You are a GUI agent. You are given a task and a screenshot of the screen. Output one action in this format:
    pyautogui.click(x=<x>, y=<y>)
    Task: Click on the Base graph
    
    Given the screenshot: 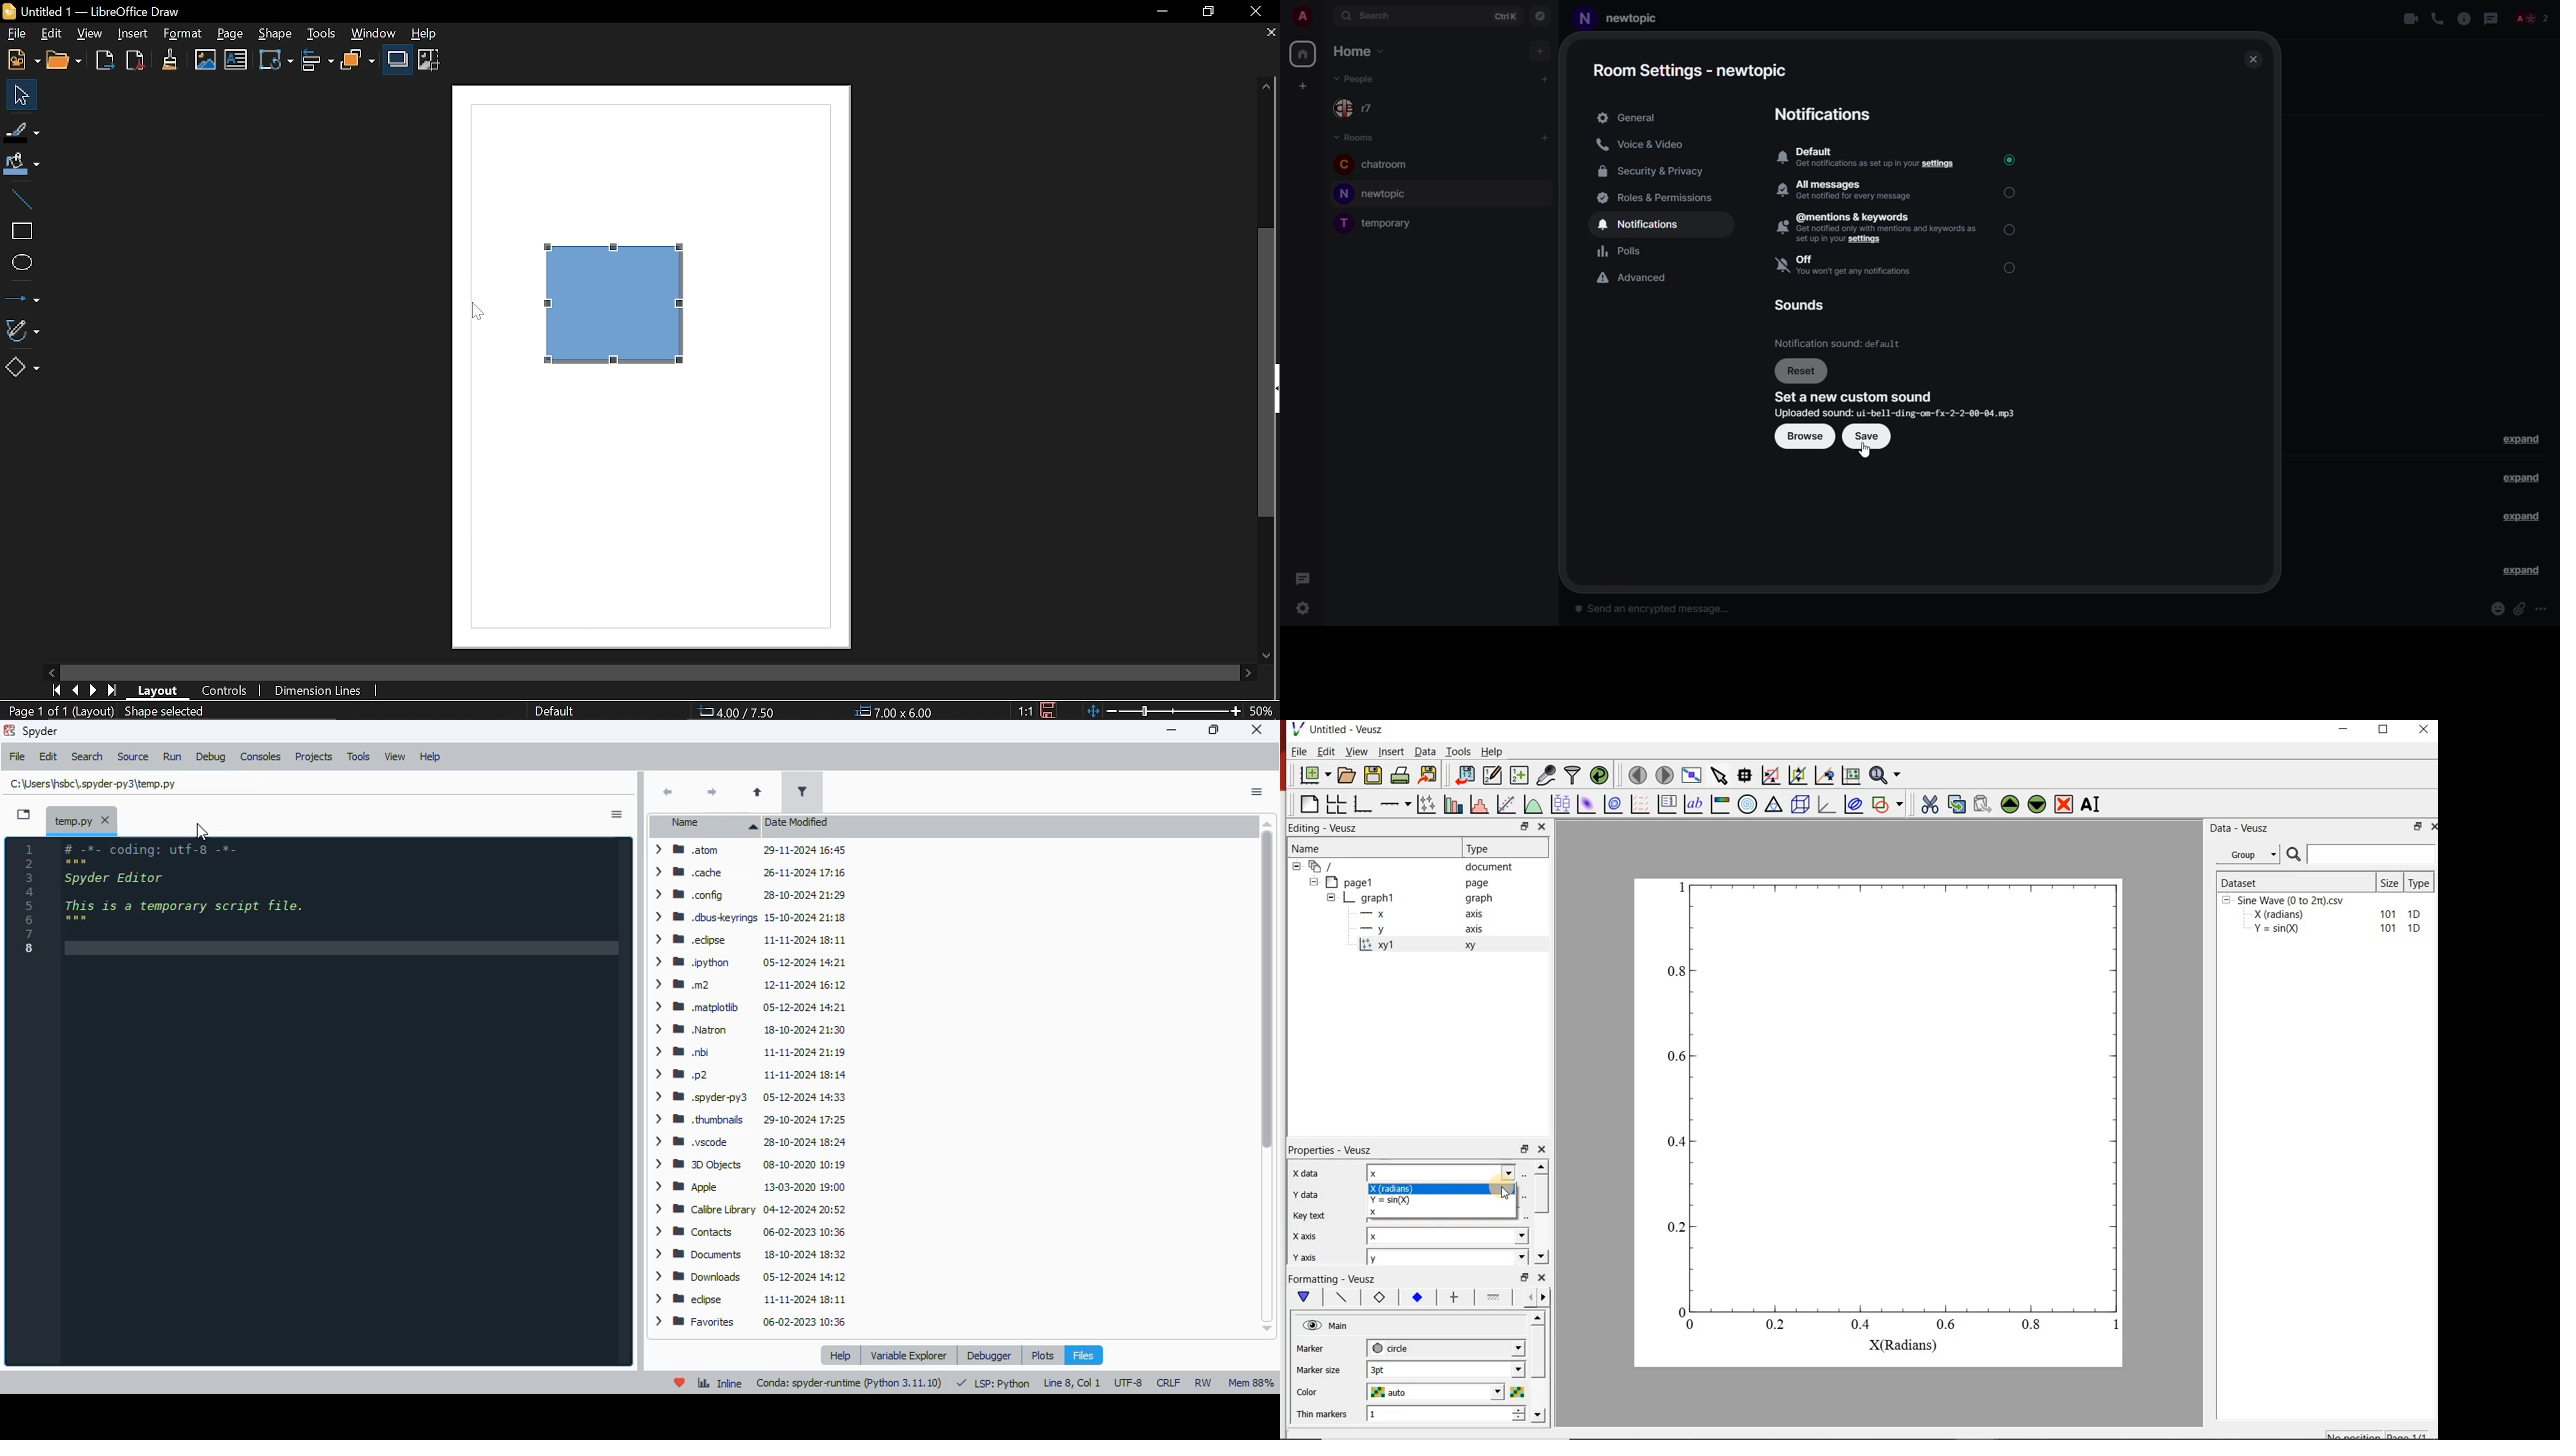 What is the action you would take?
    pyautogui.click(x=1363, y=804)
    